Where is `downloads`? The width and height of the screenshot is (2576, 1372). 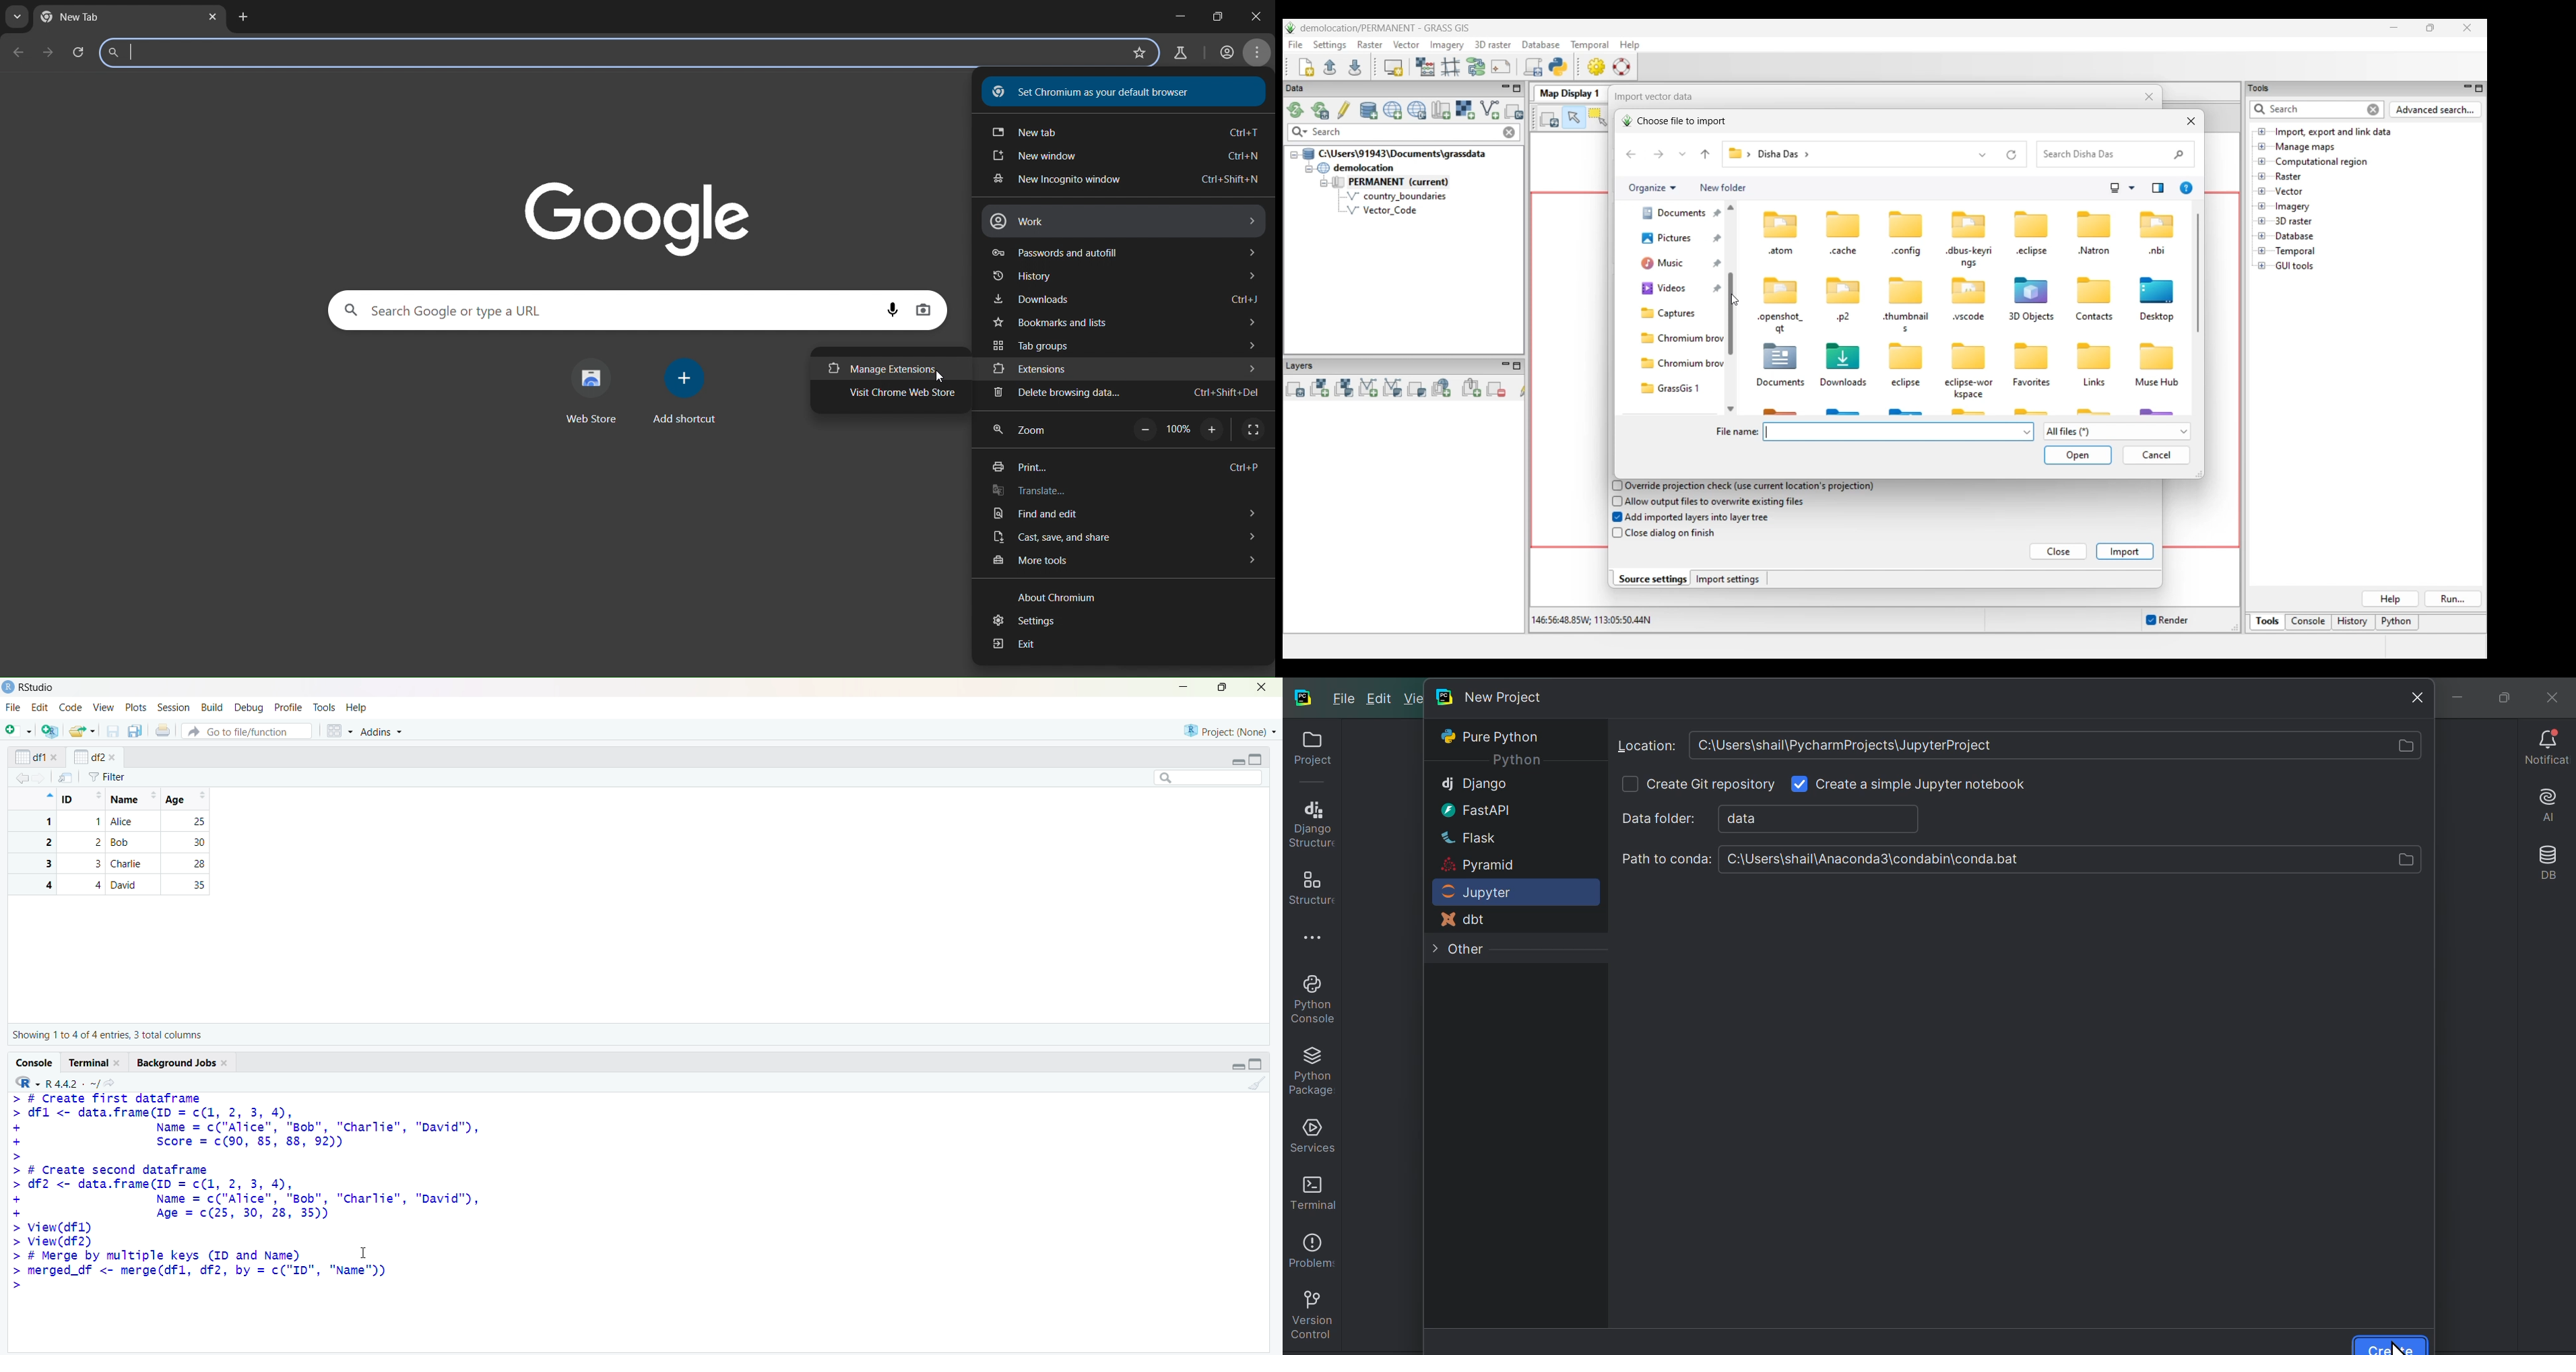 downloads is located at coordinates (1124, 300).